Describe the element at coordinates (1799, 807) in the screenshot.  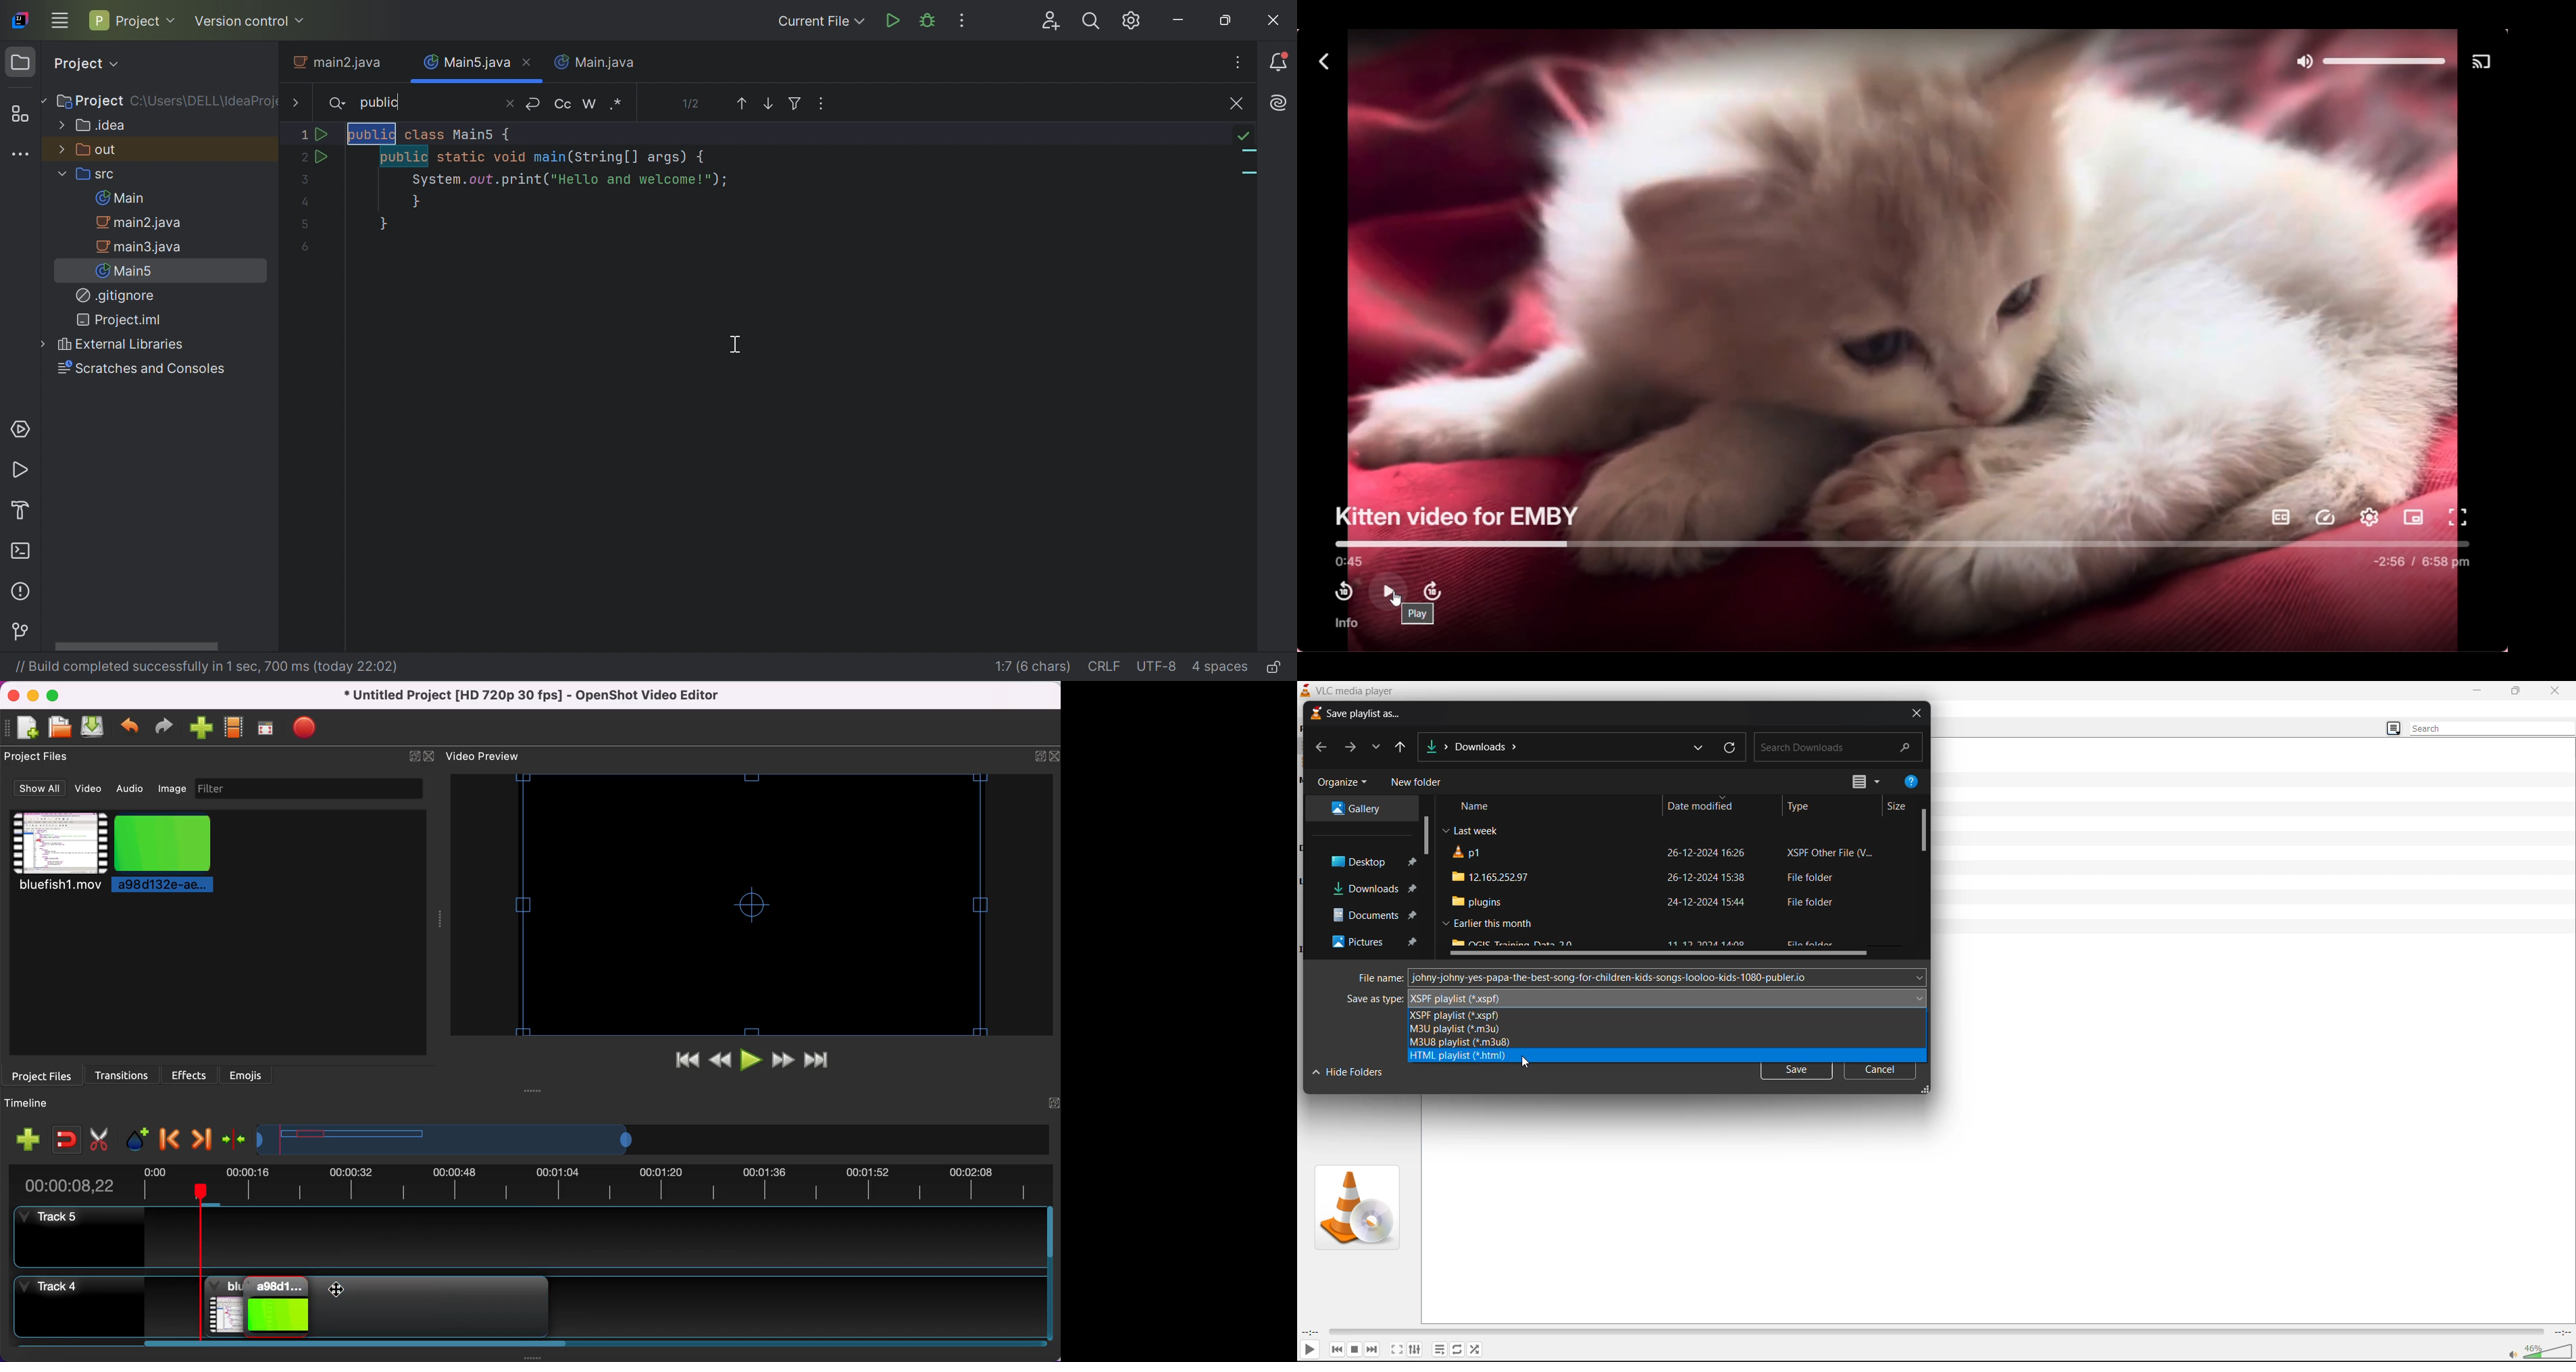
I see `type` at that location.